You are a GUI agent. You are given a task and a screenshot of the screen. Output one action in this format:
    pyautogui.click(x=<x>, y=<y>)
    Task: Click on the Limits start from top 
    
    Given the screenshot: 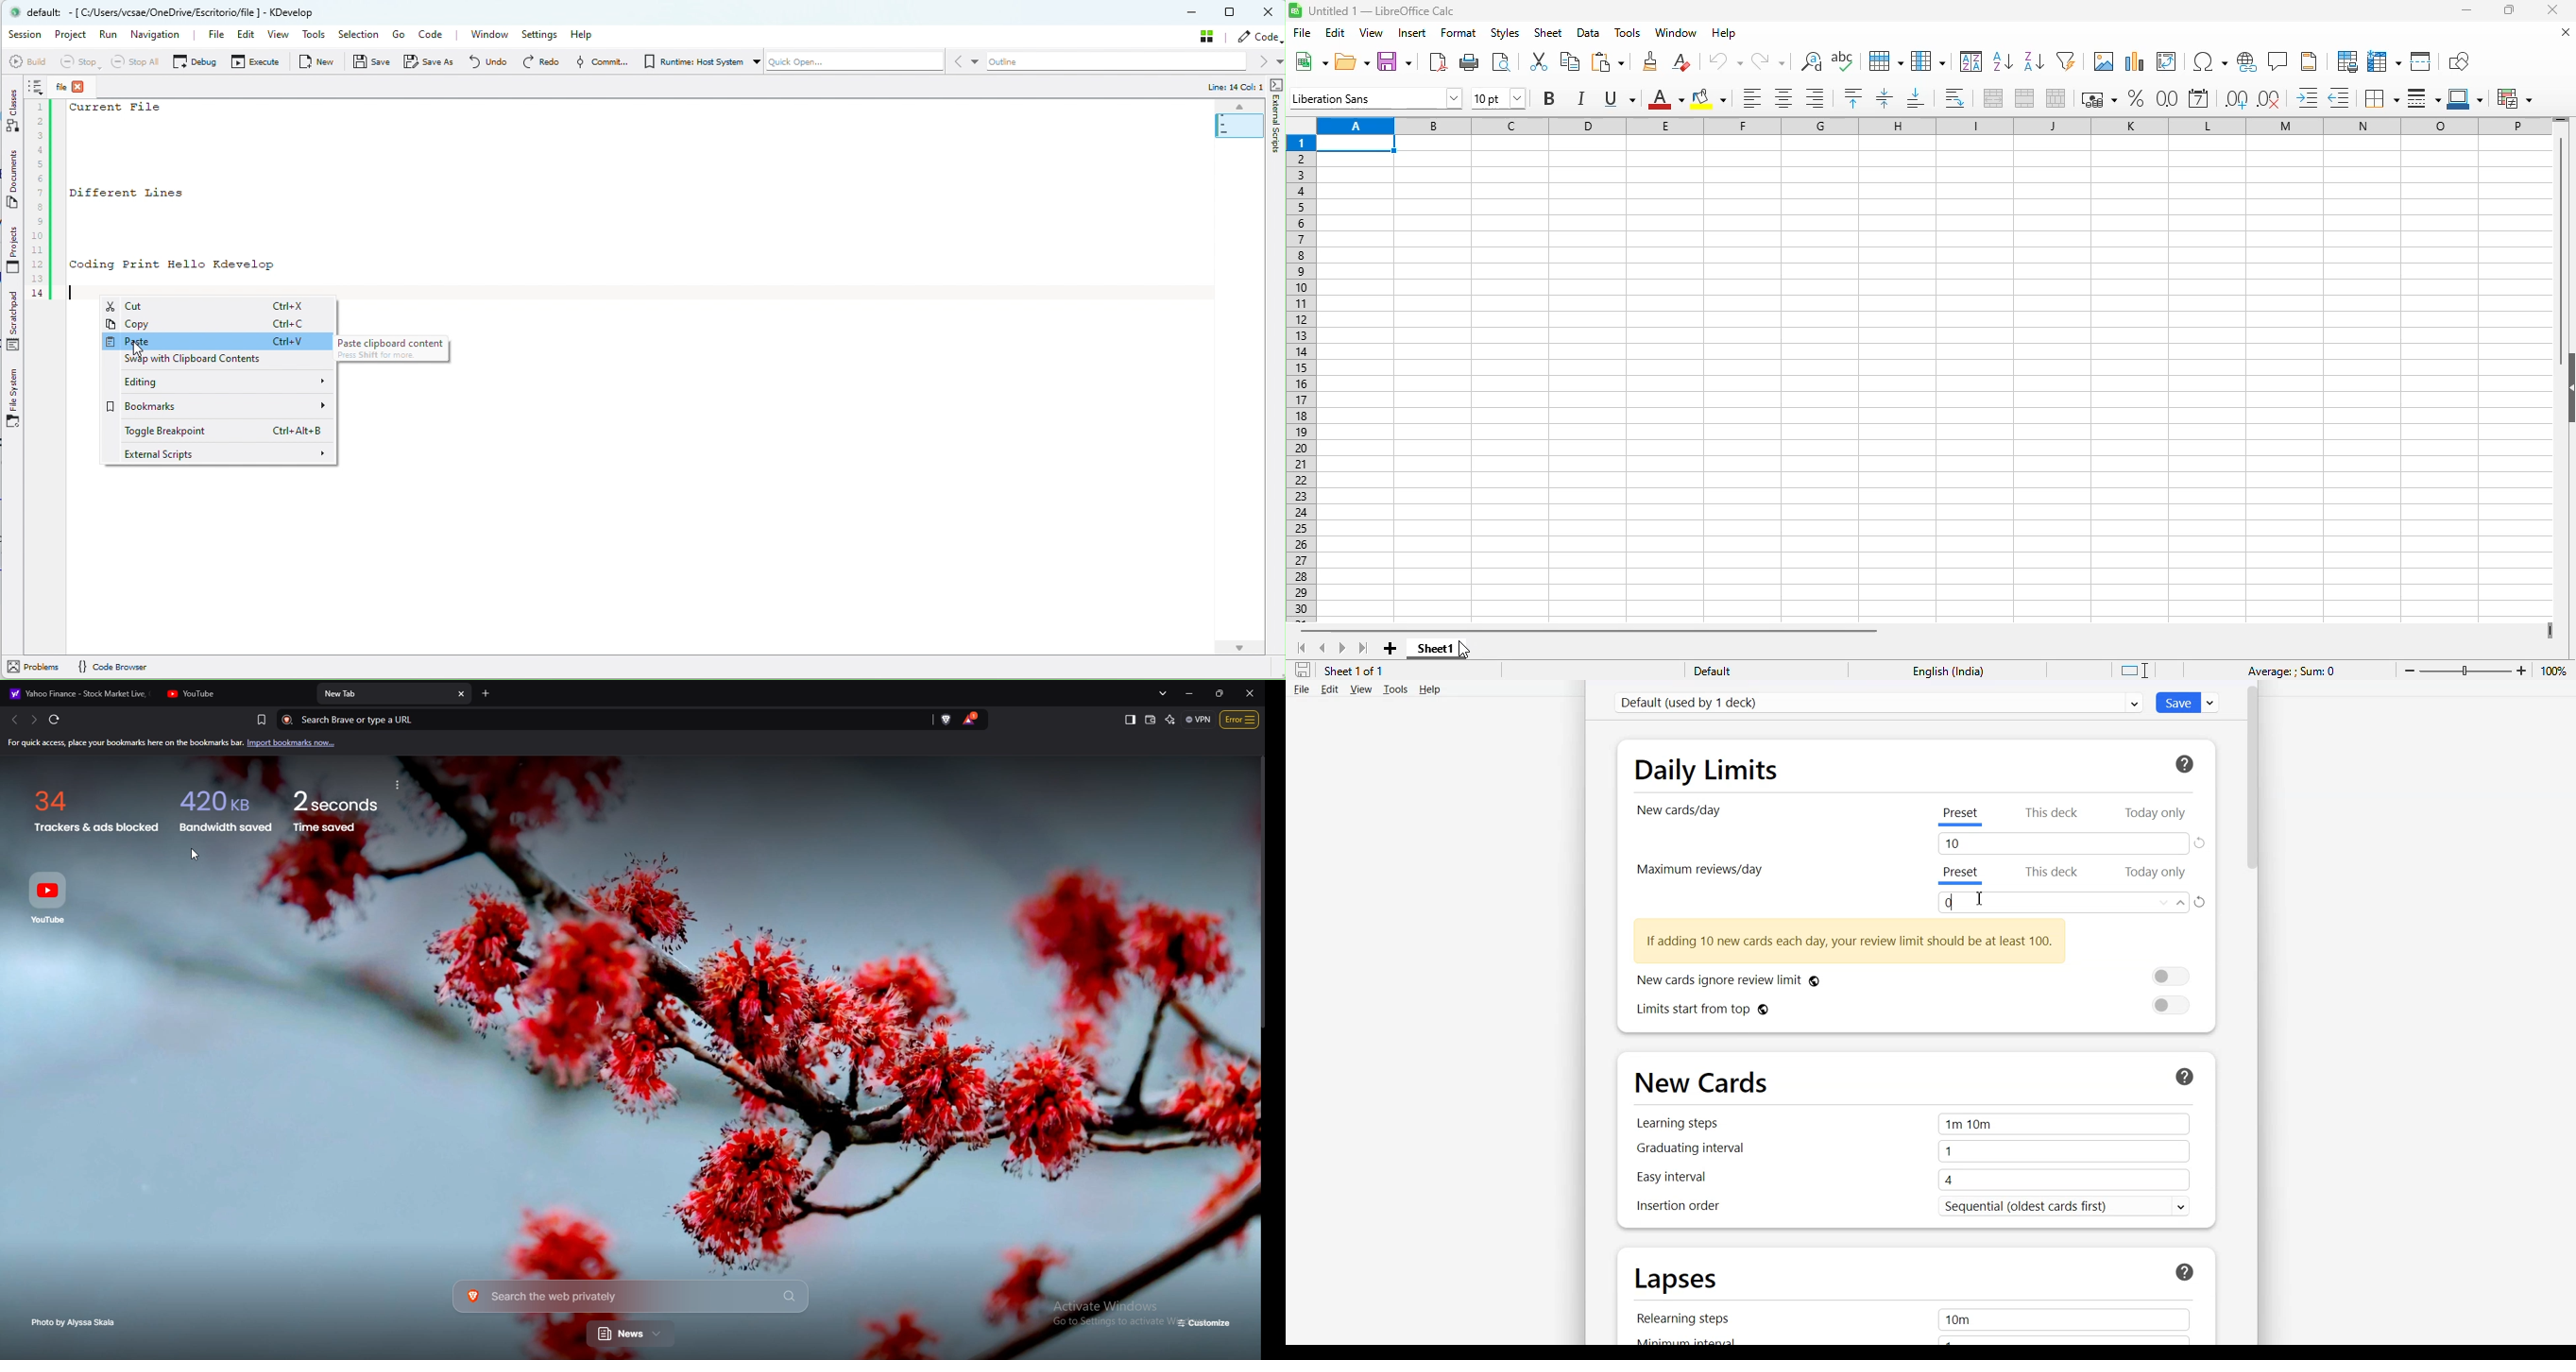 What is the action you would take?
    pyautogui.click(x=1913, y=1008)
    